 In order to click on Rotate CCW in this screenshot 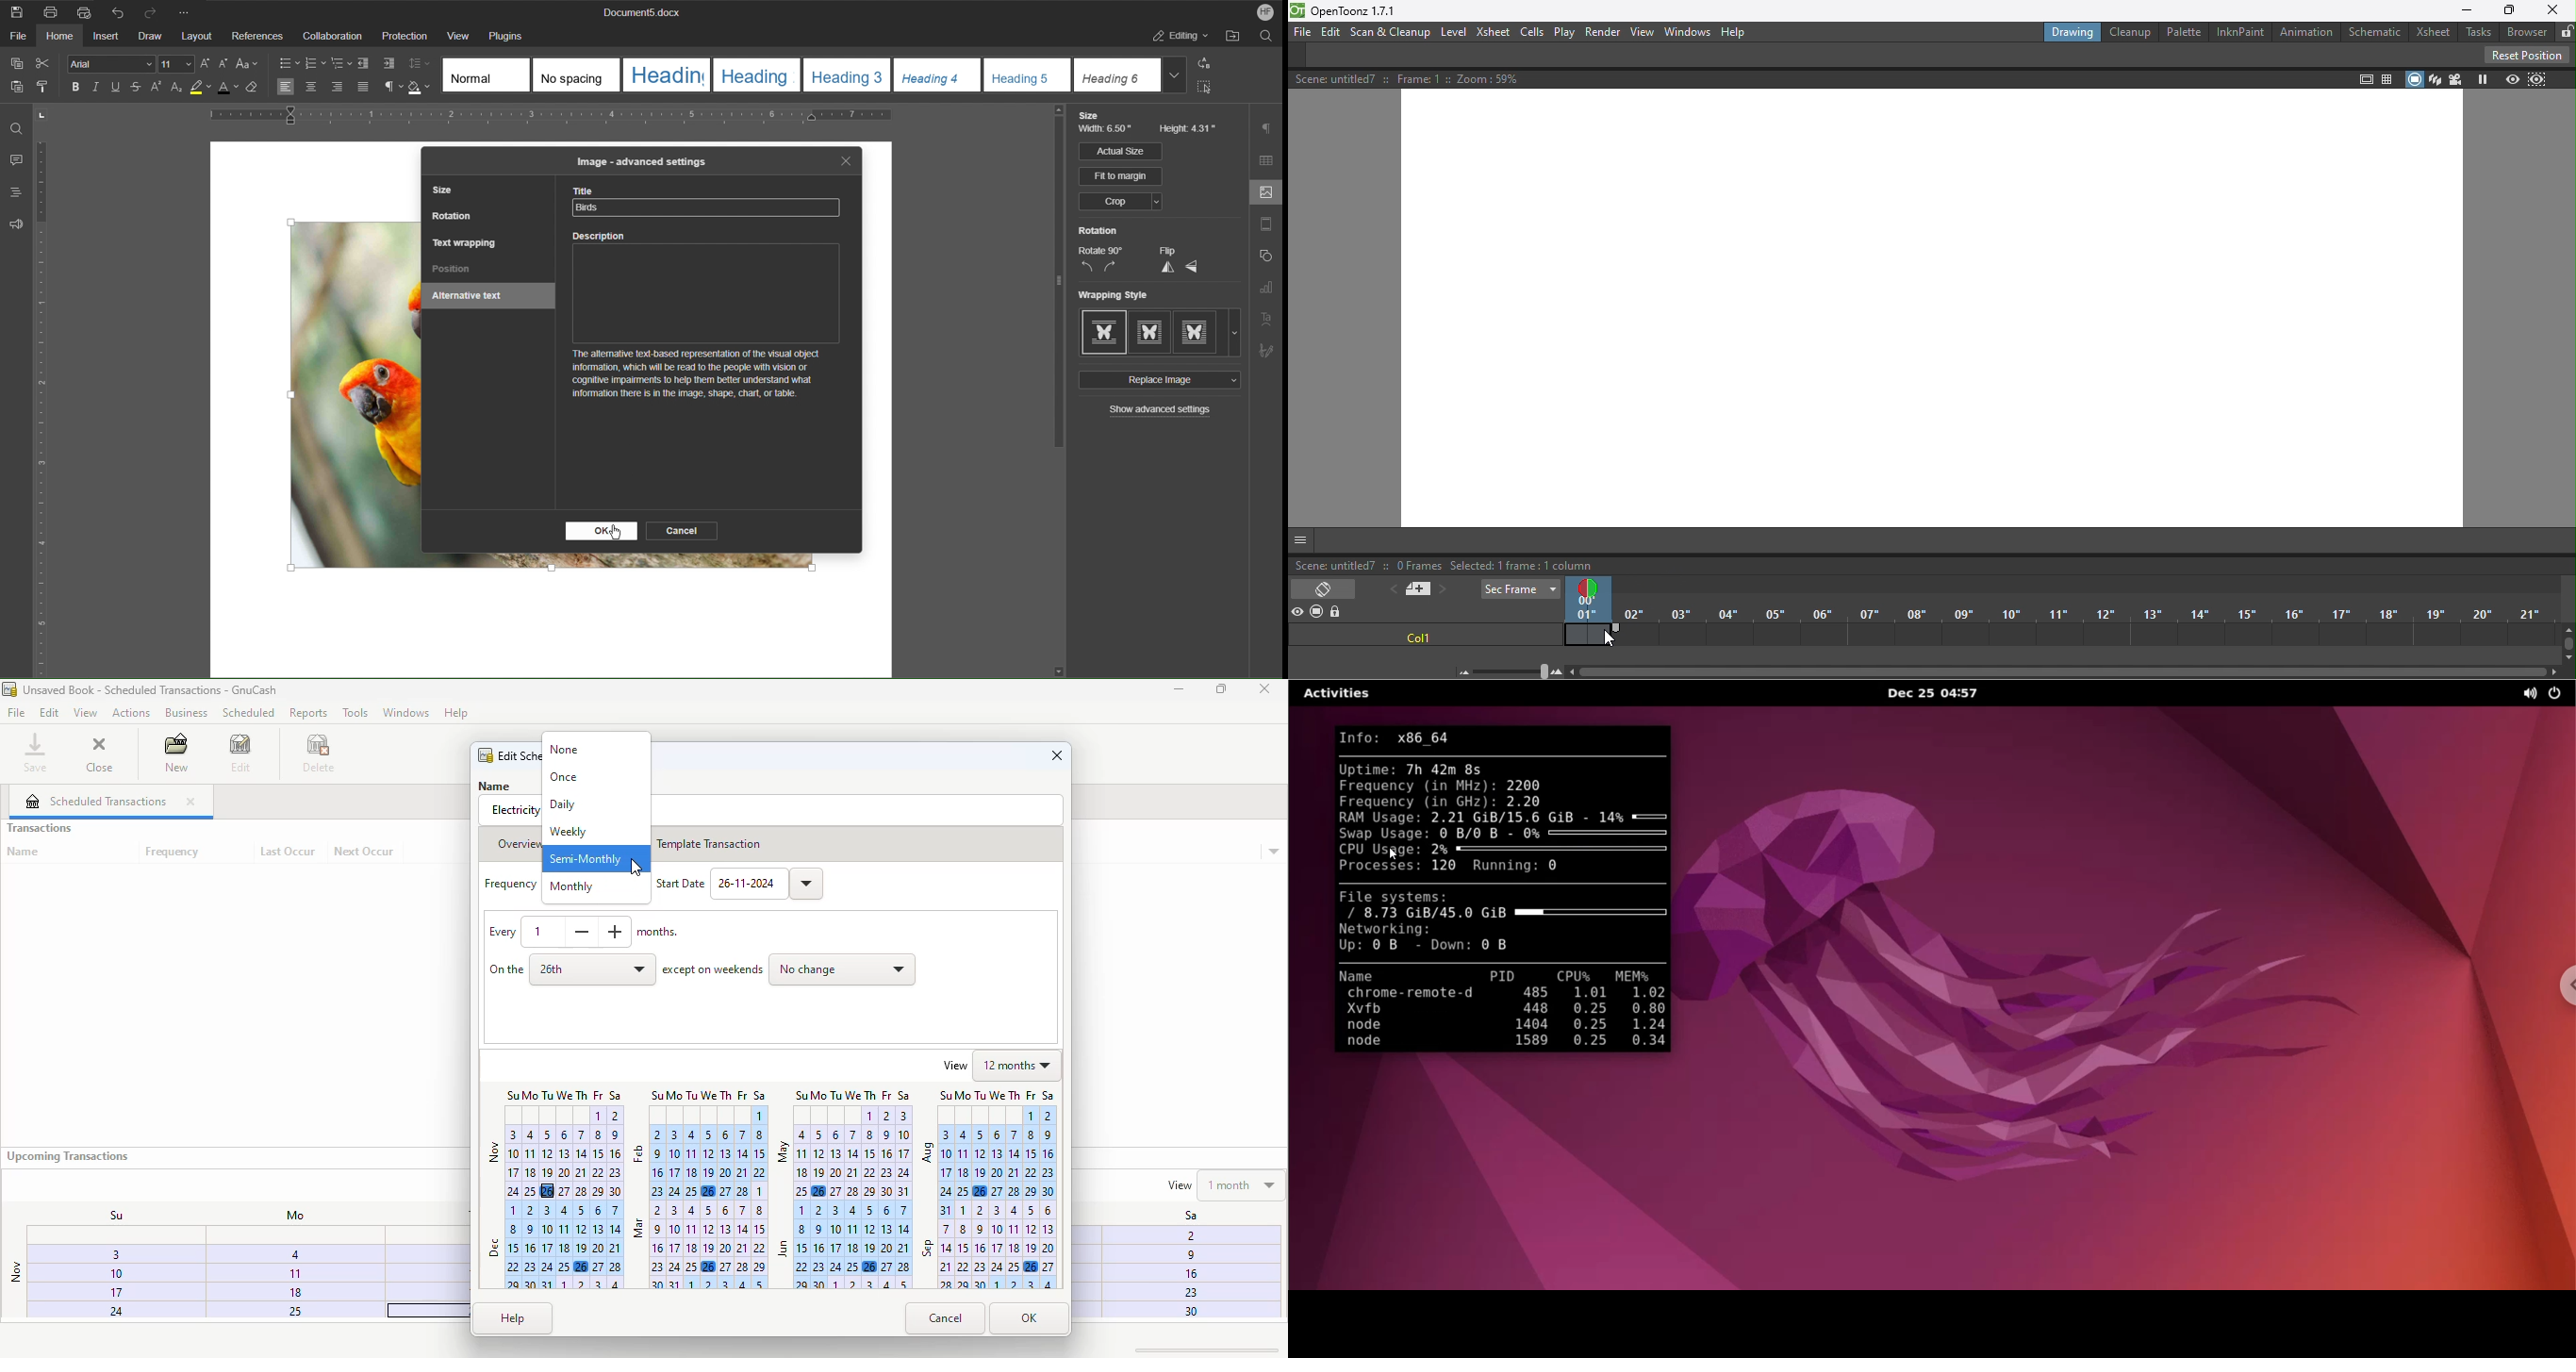, I will do `click(1087, 267)`.